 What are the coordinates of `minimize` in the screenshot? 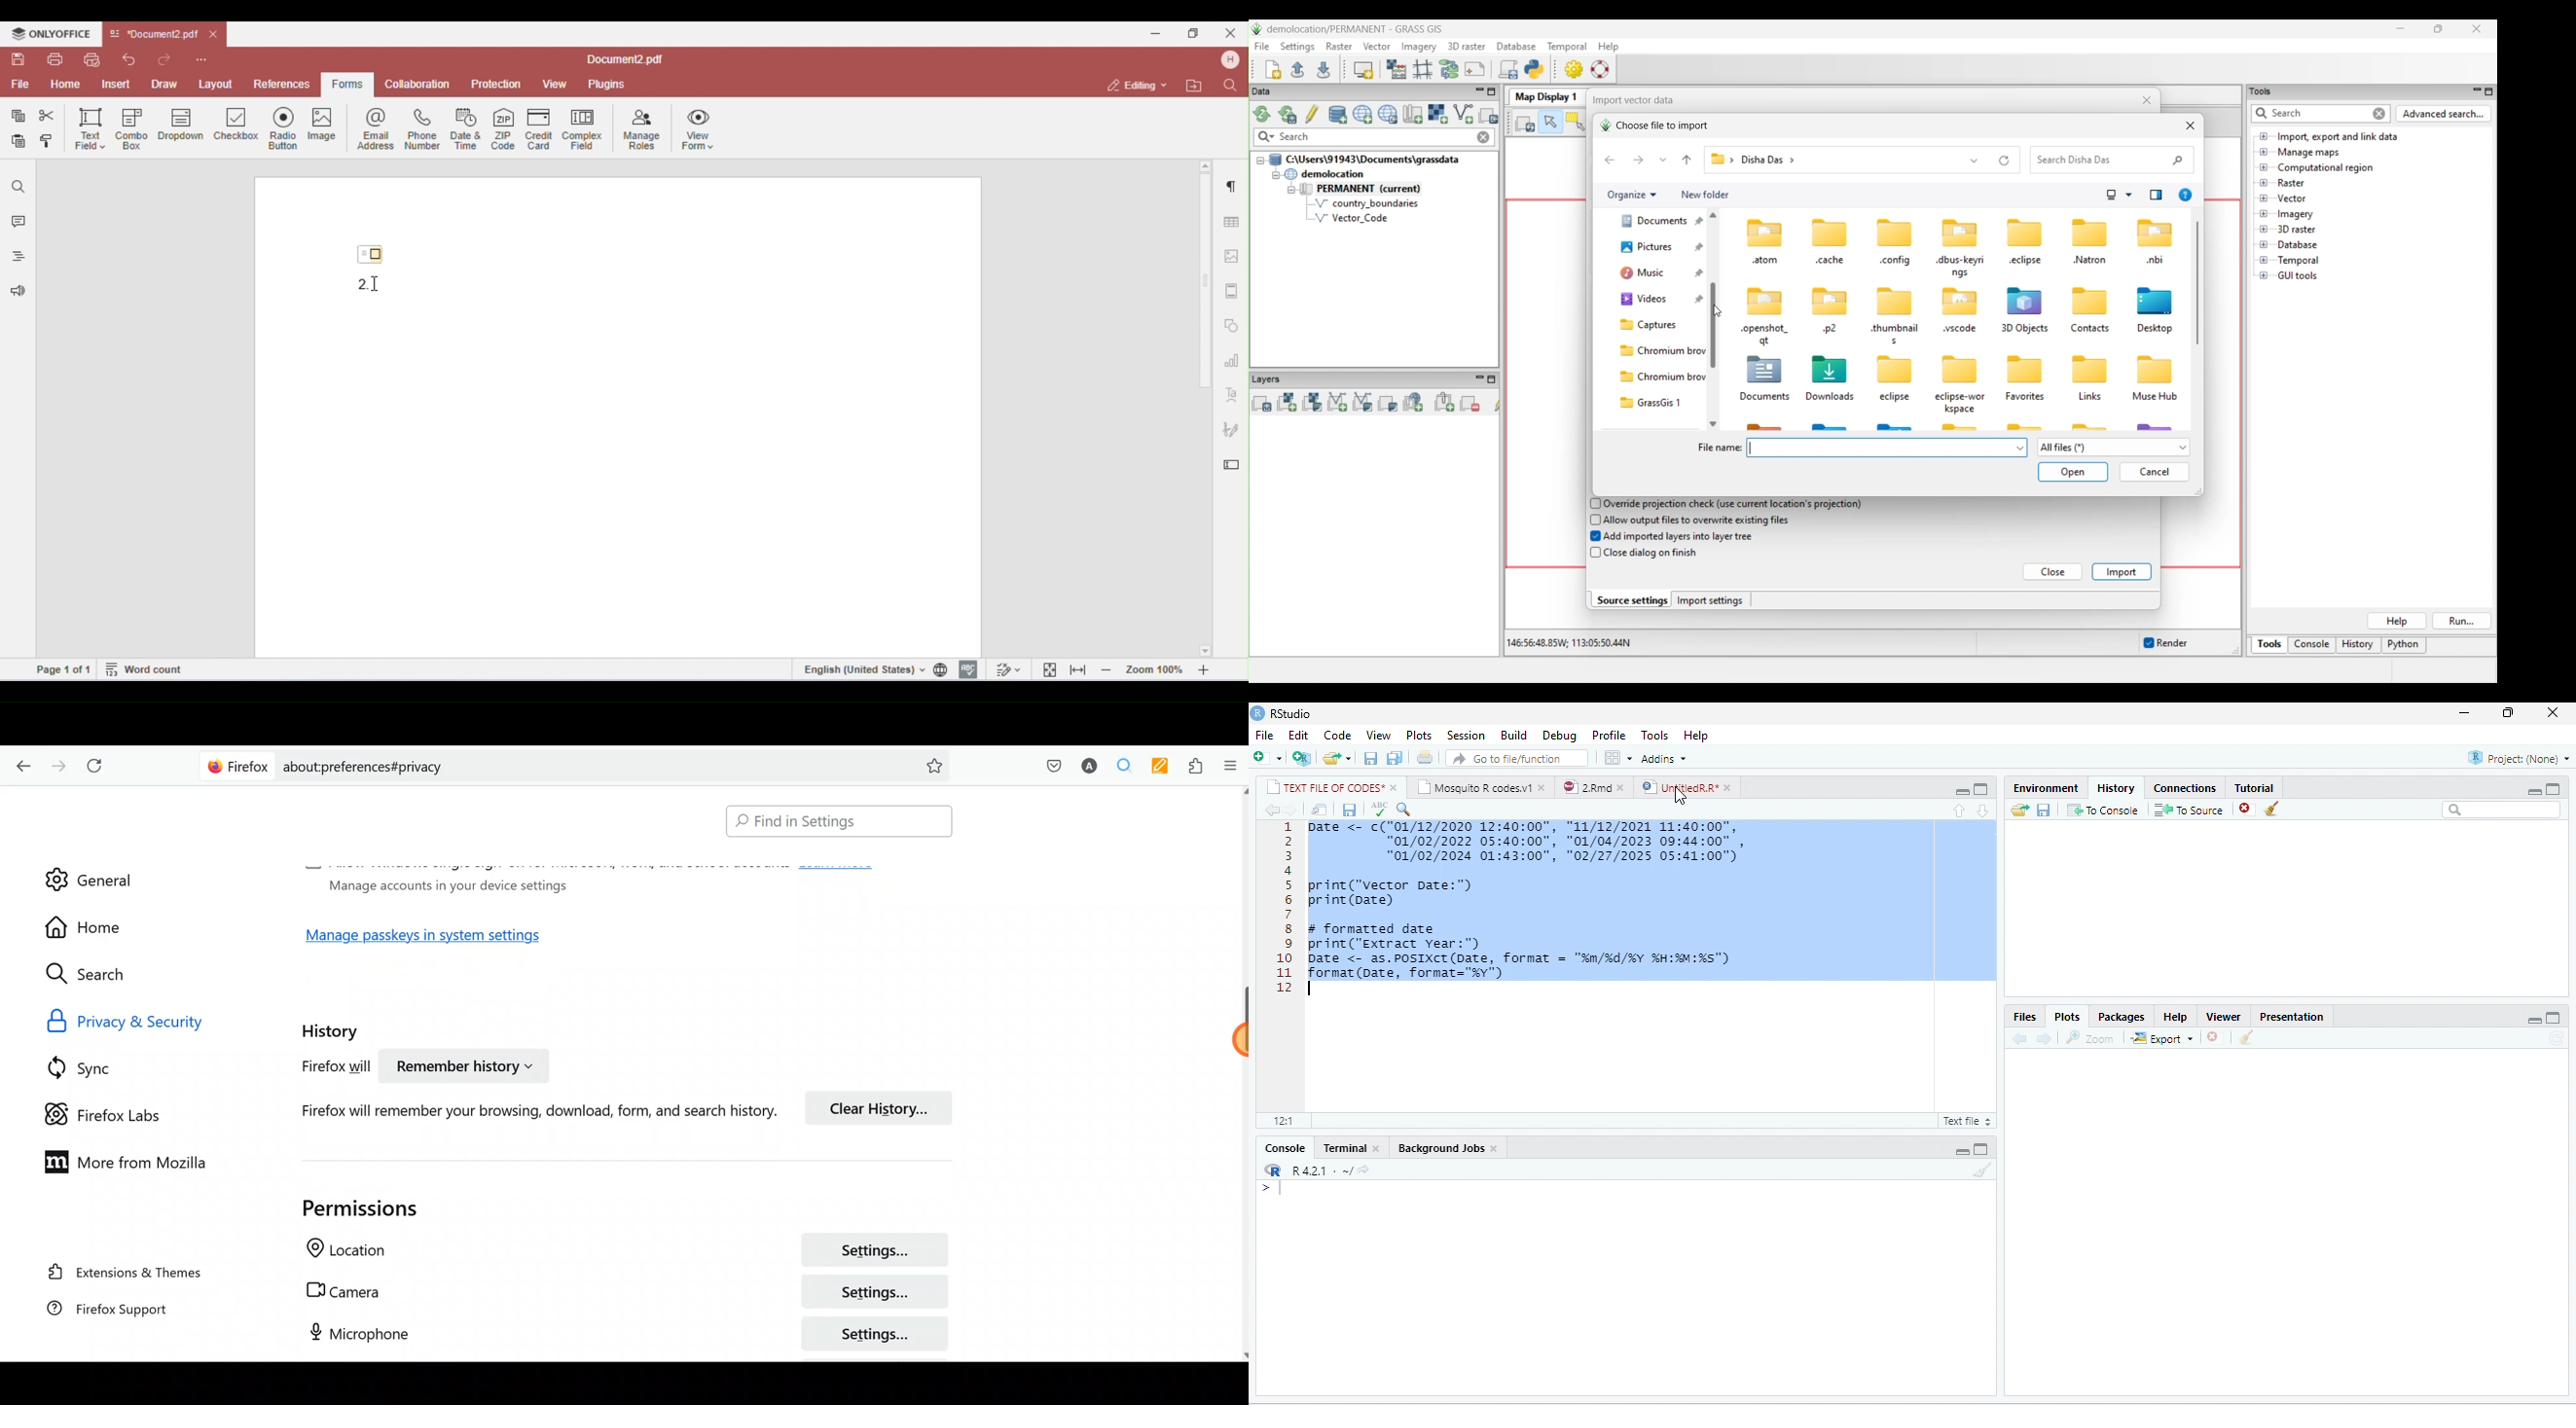 It's located at (1962, 791).